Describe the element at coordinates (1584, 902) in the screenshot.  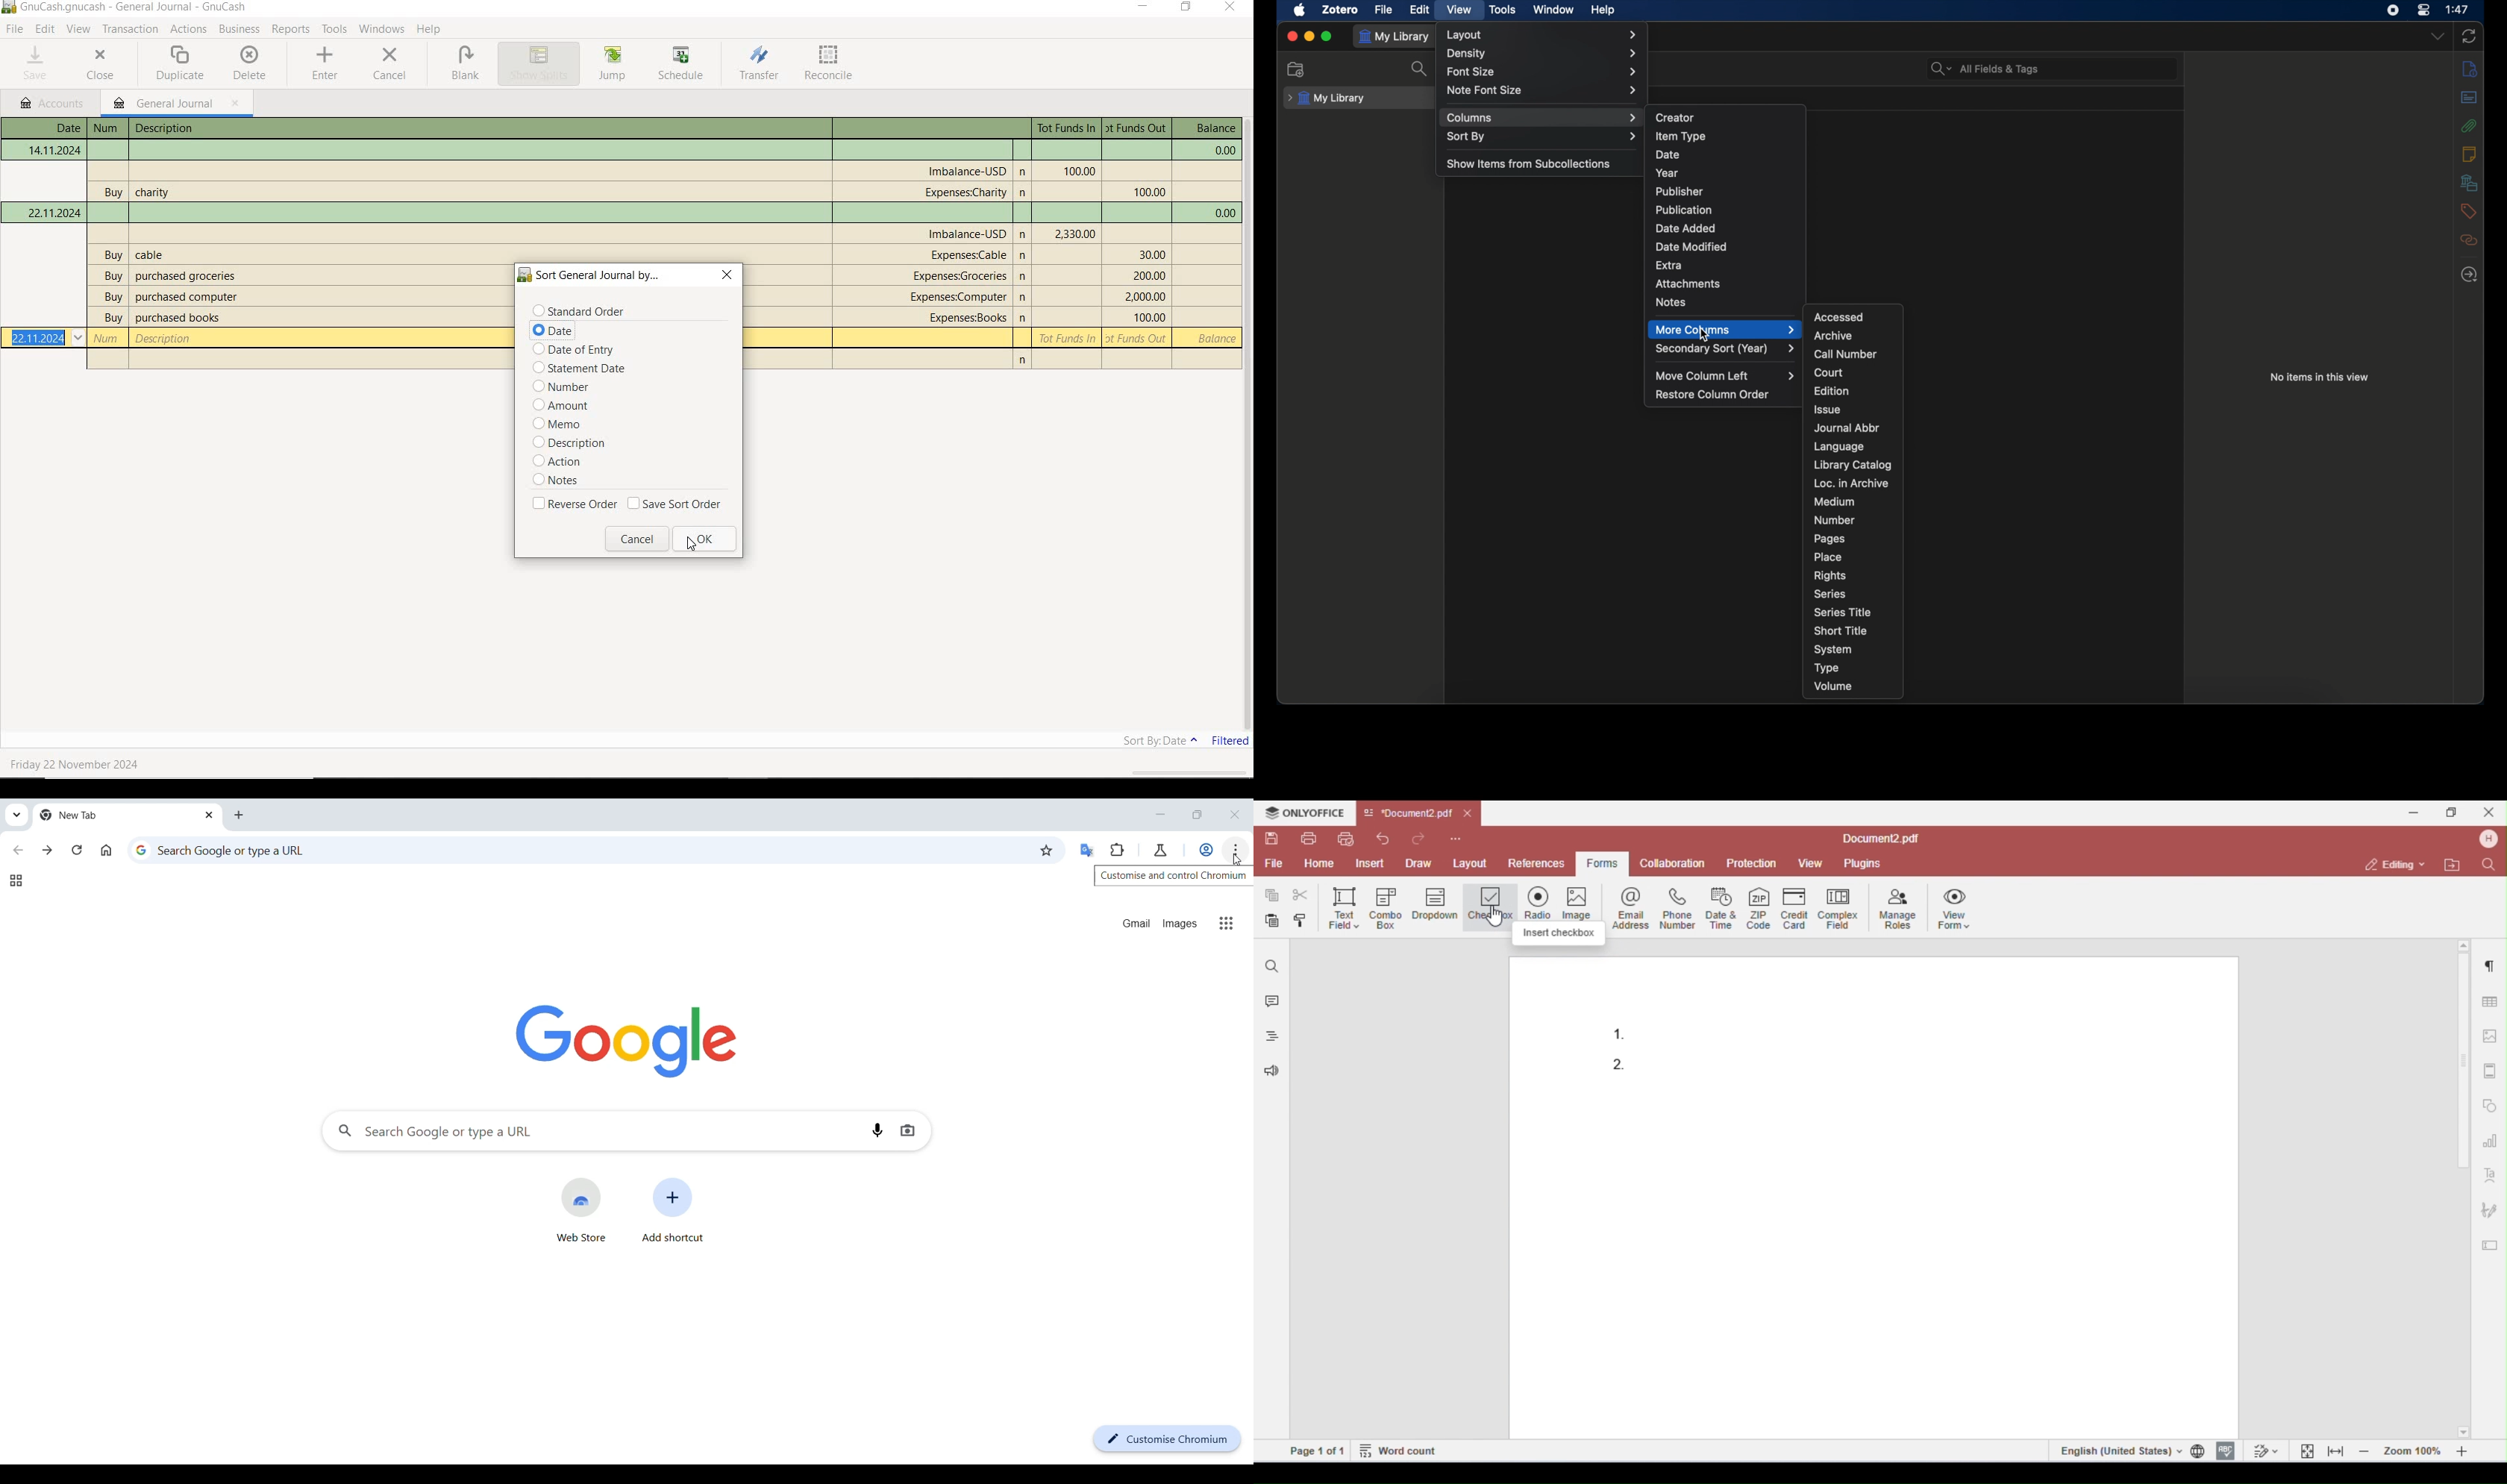
I see `image` at that location.